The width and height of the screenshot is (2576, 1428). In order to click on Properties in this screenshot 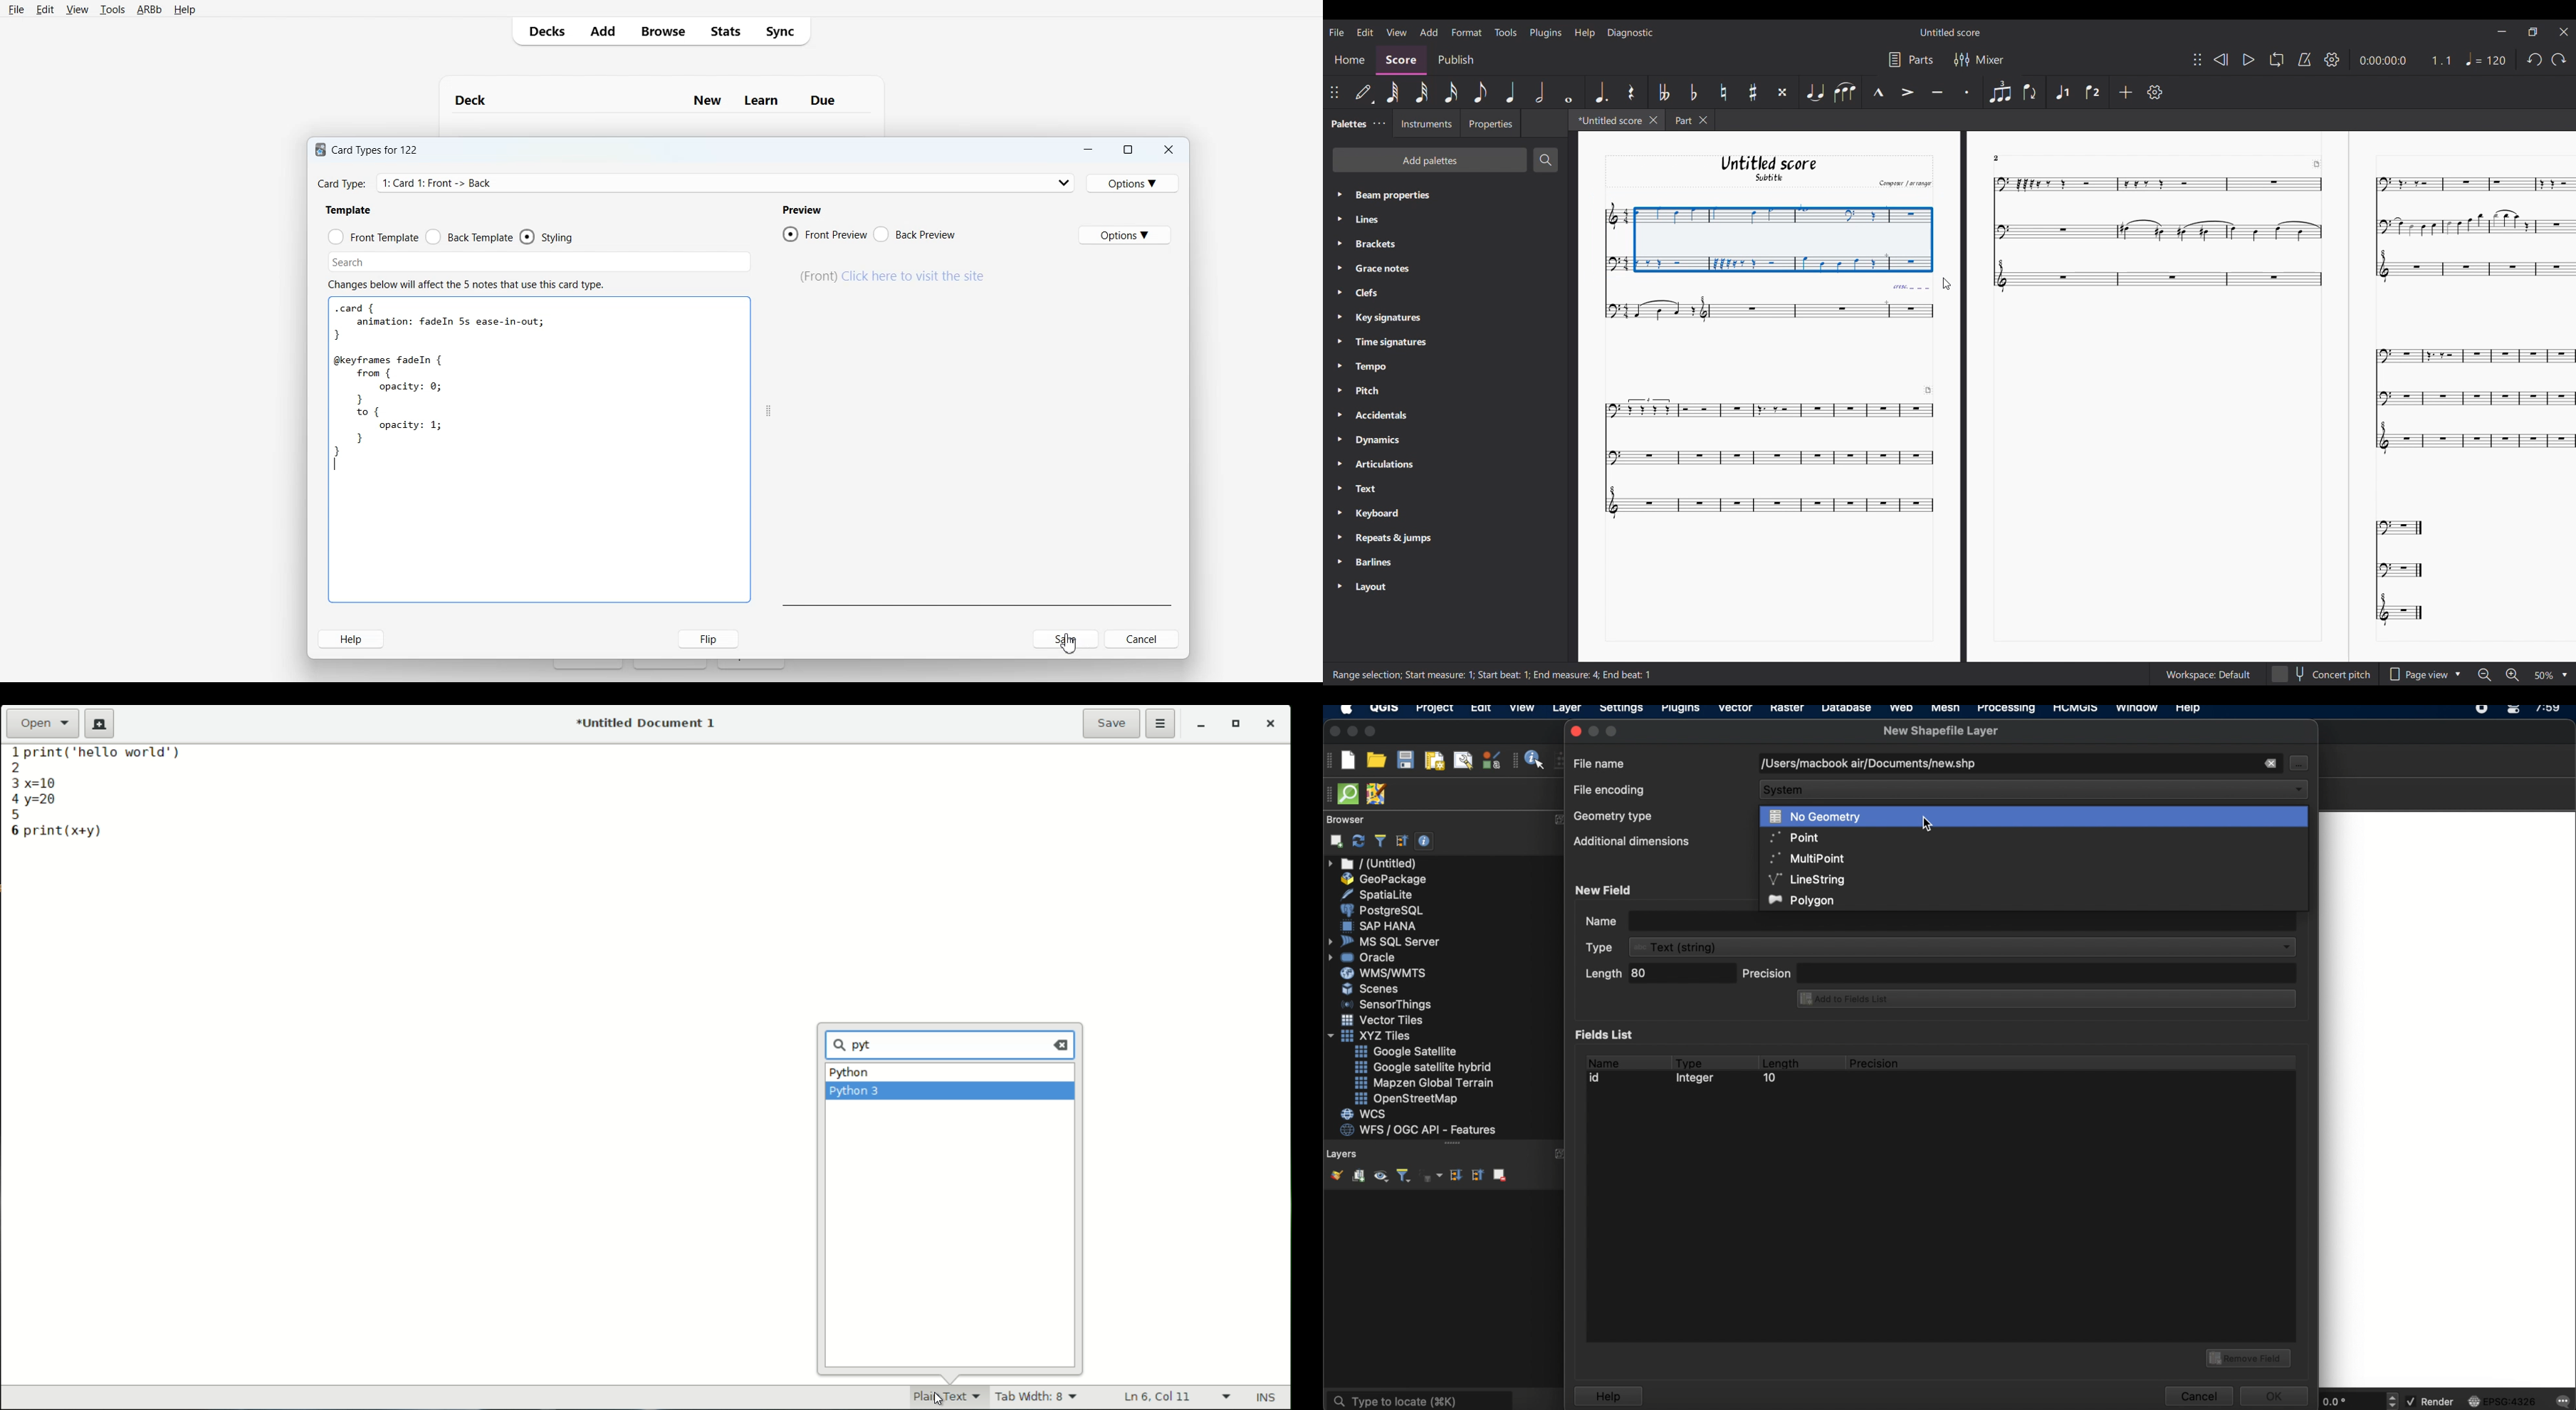, I will do `click(1490, 123)`.